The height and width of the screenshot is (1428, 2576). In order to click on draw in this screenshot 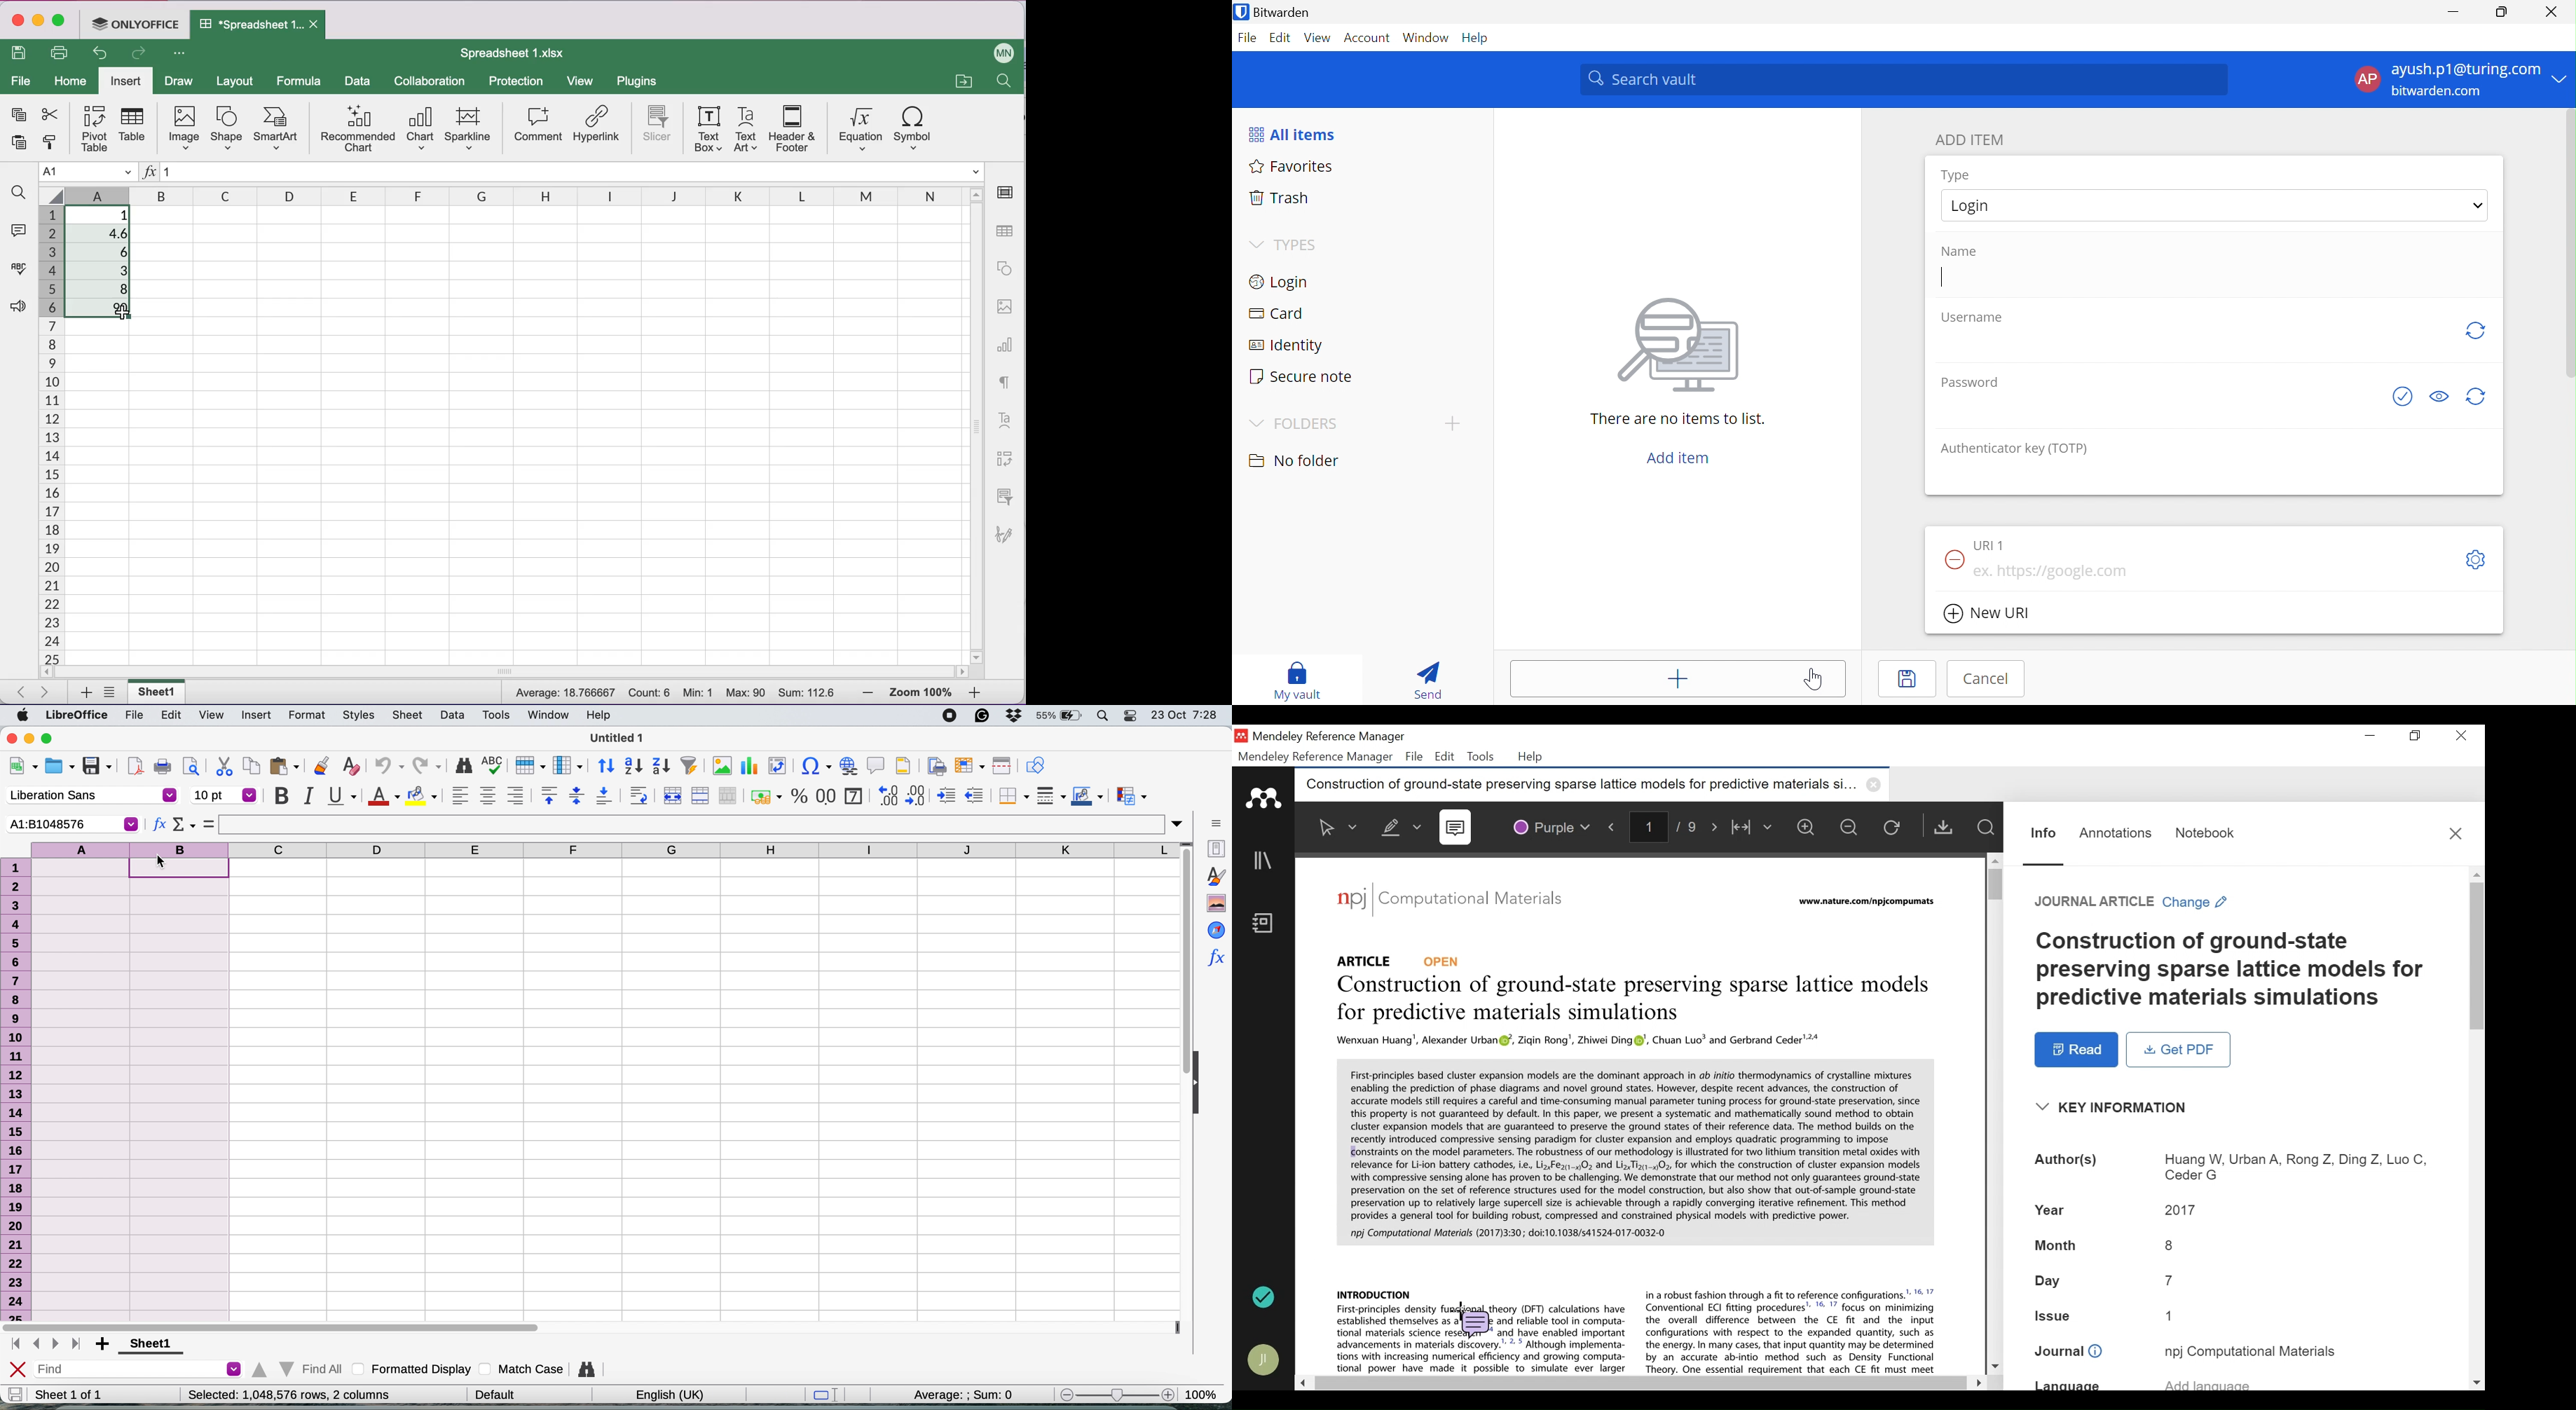, I will do `click(180, 81)`.